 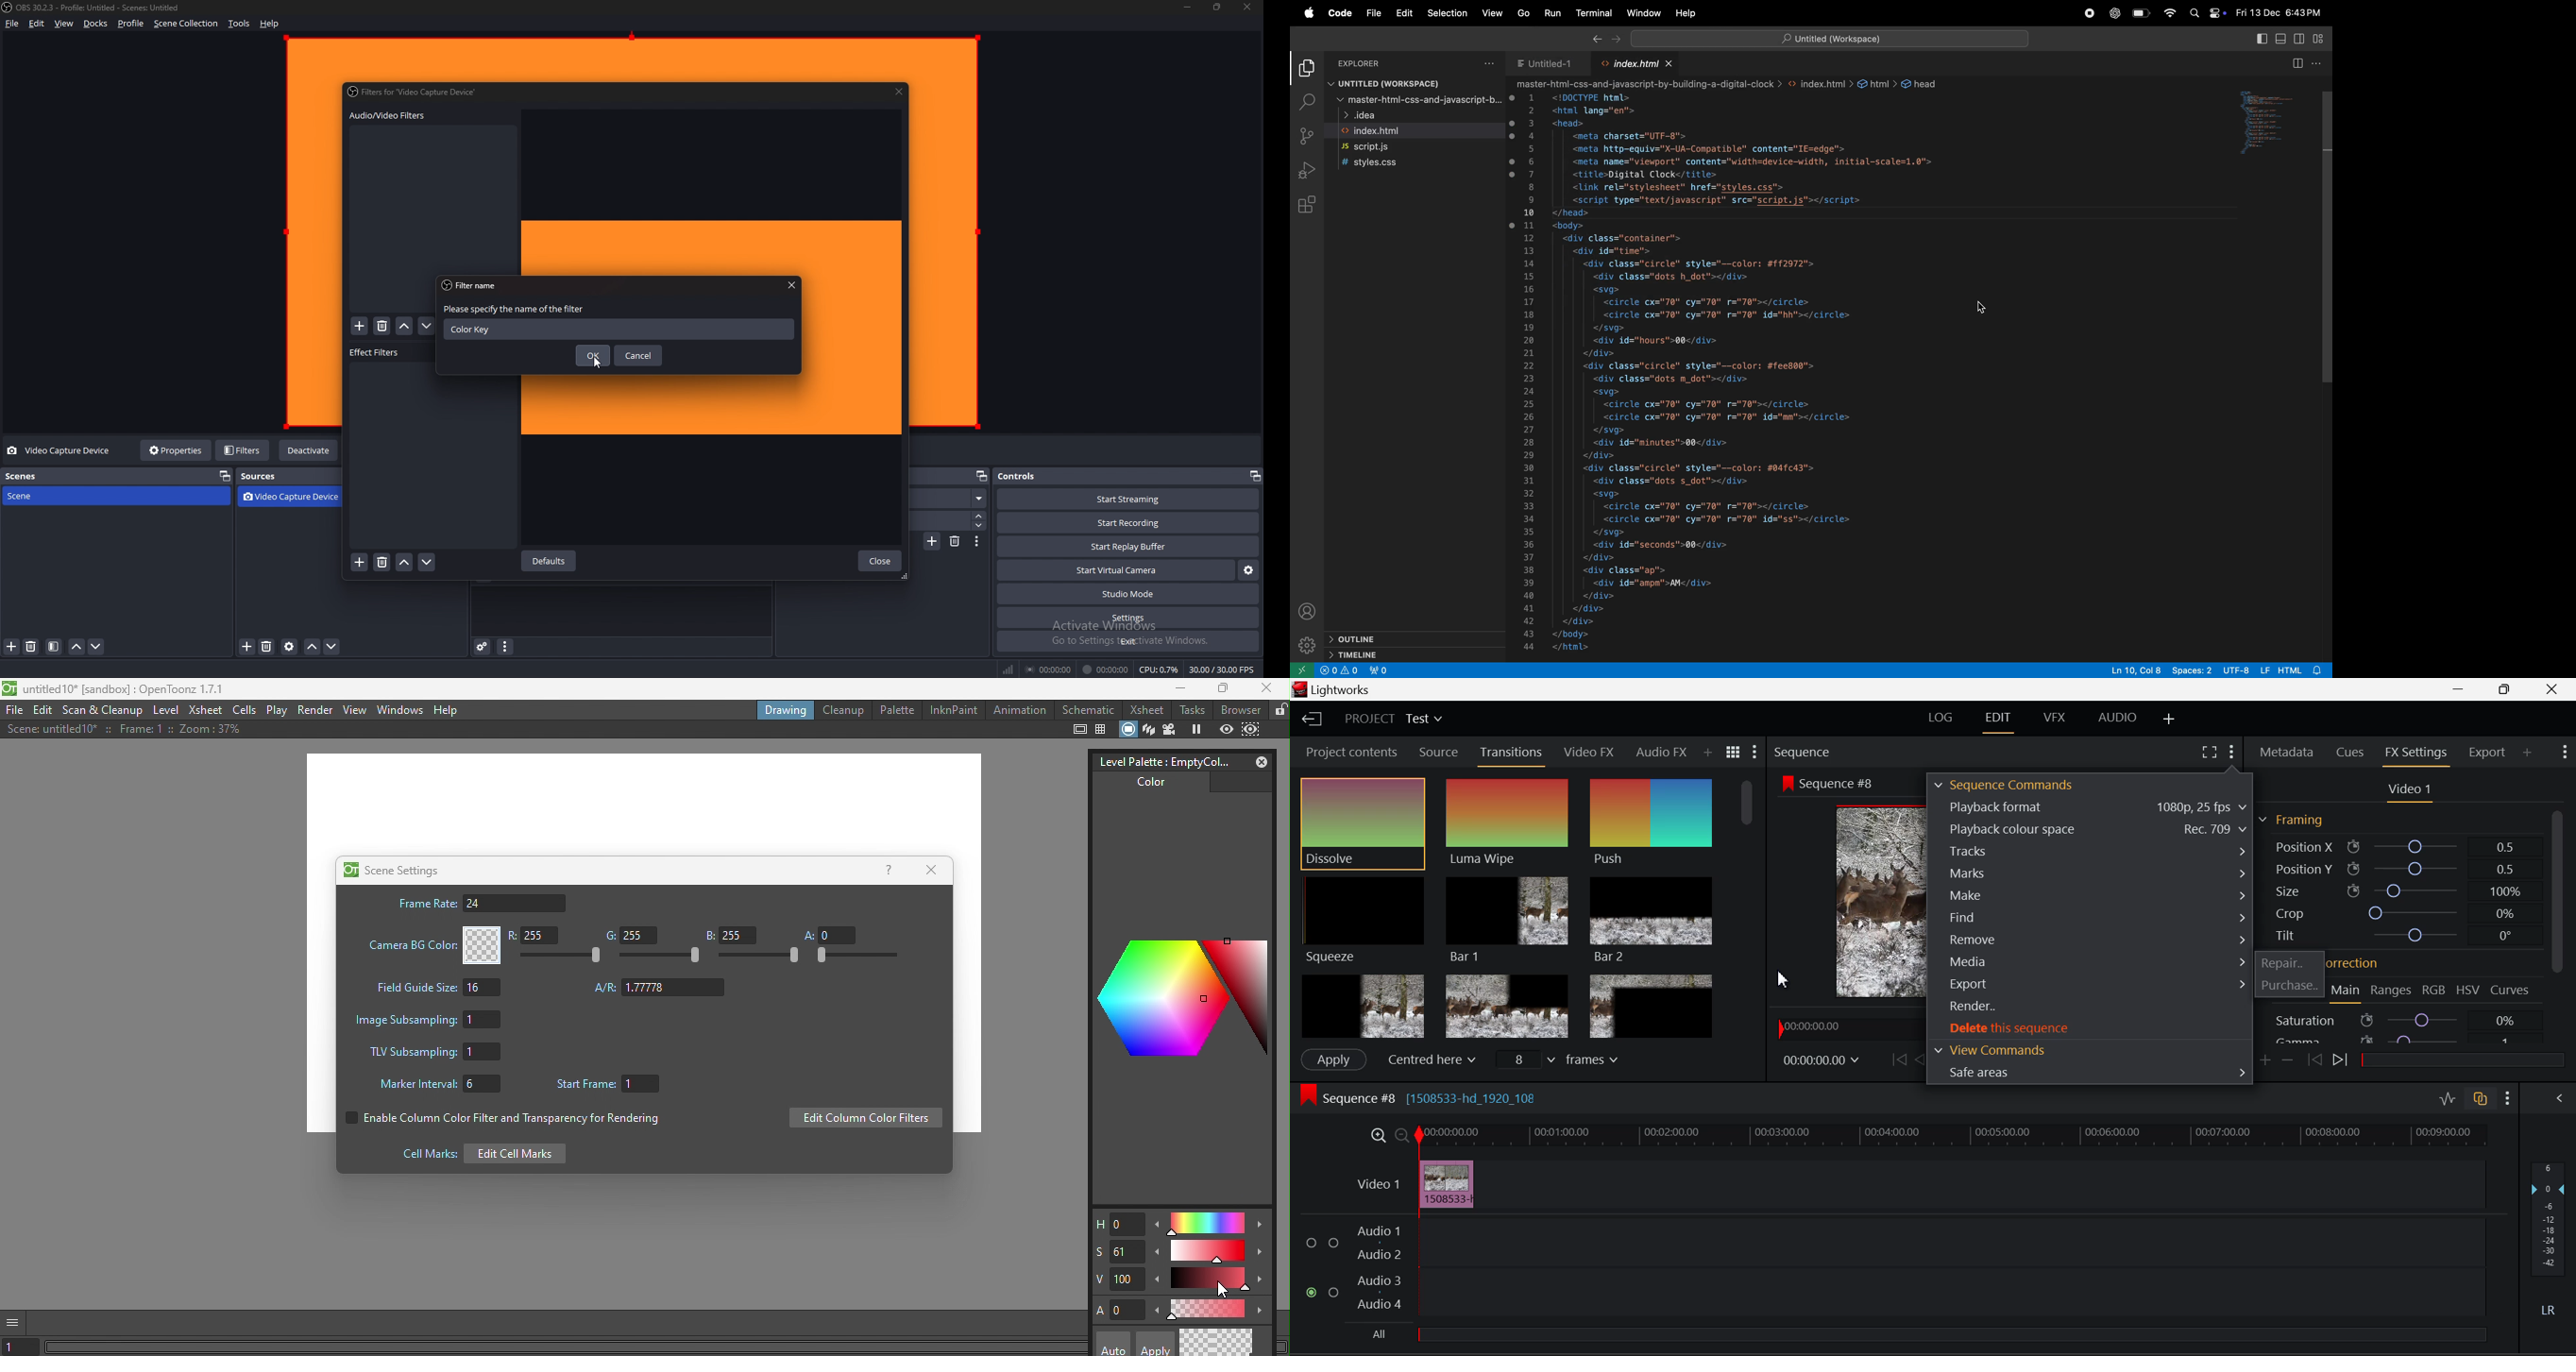 I want to click on help, so click(x=270, y=24).